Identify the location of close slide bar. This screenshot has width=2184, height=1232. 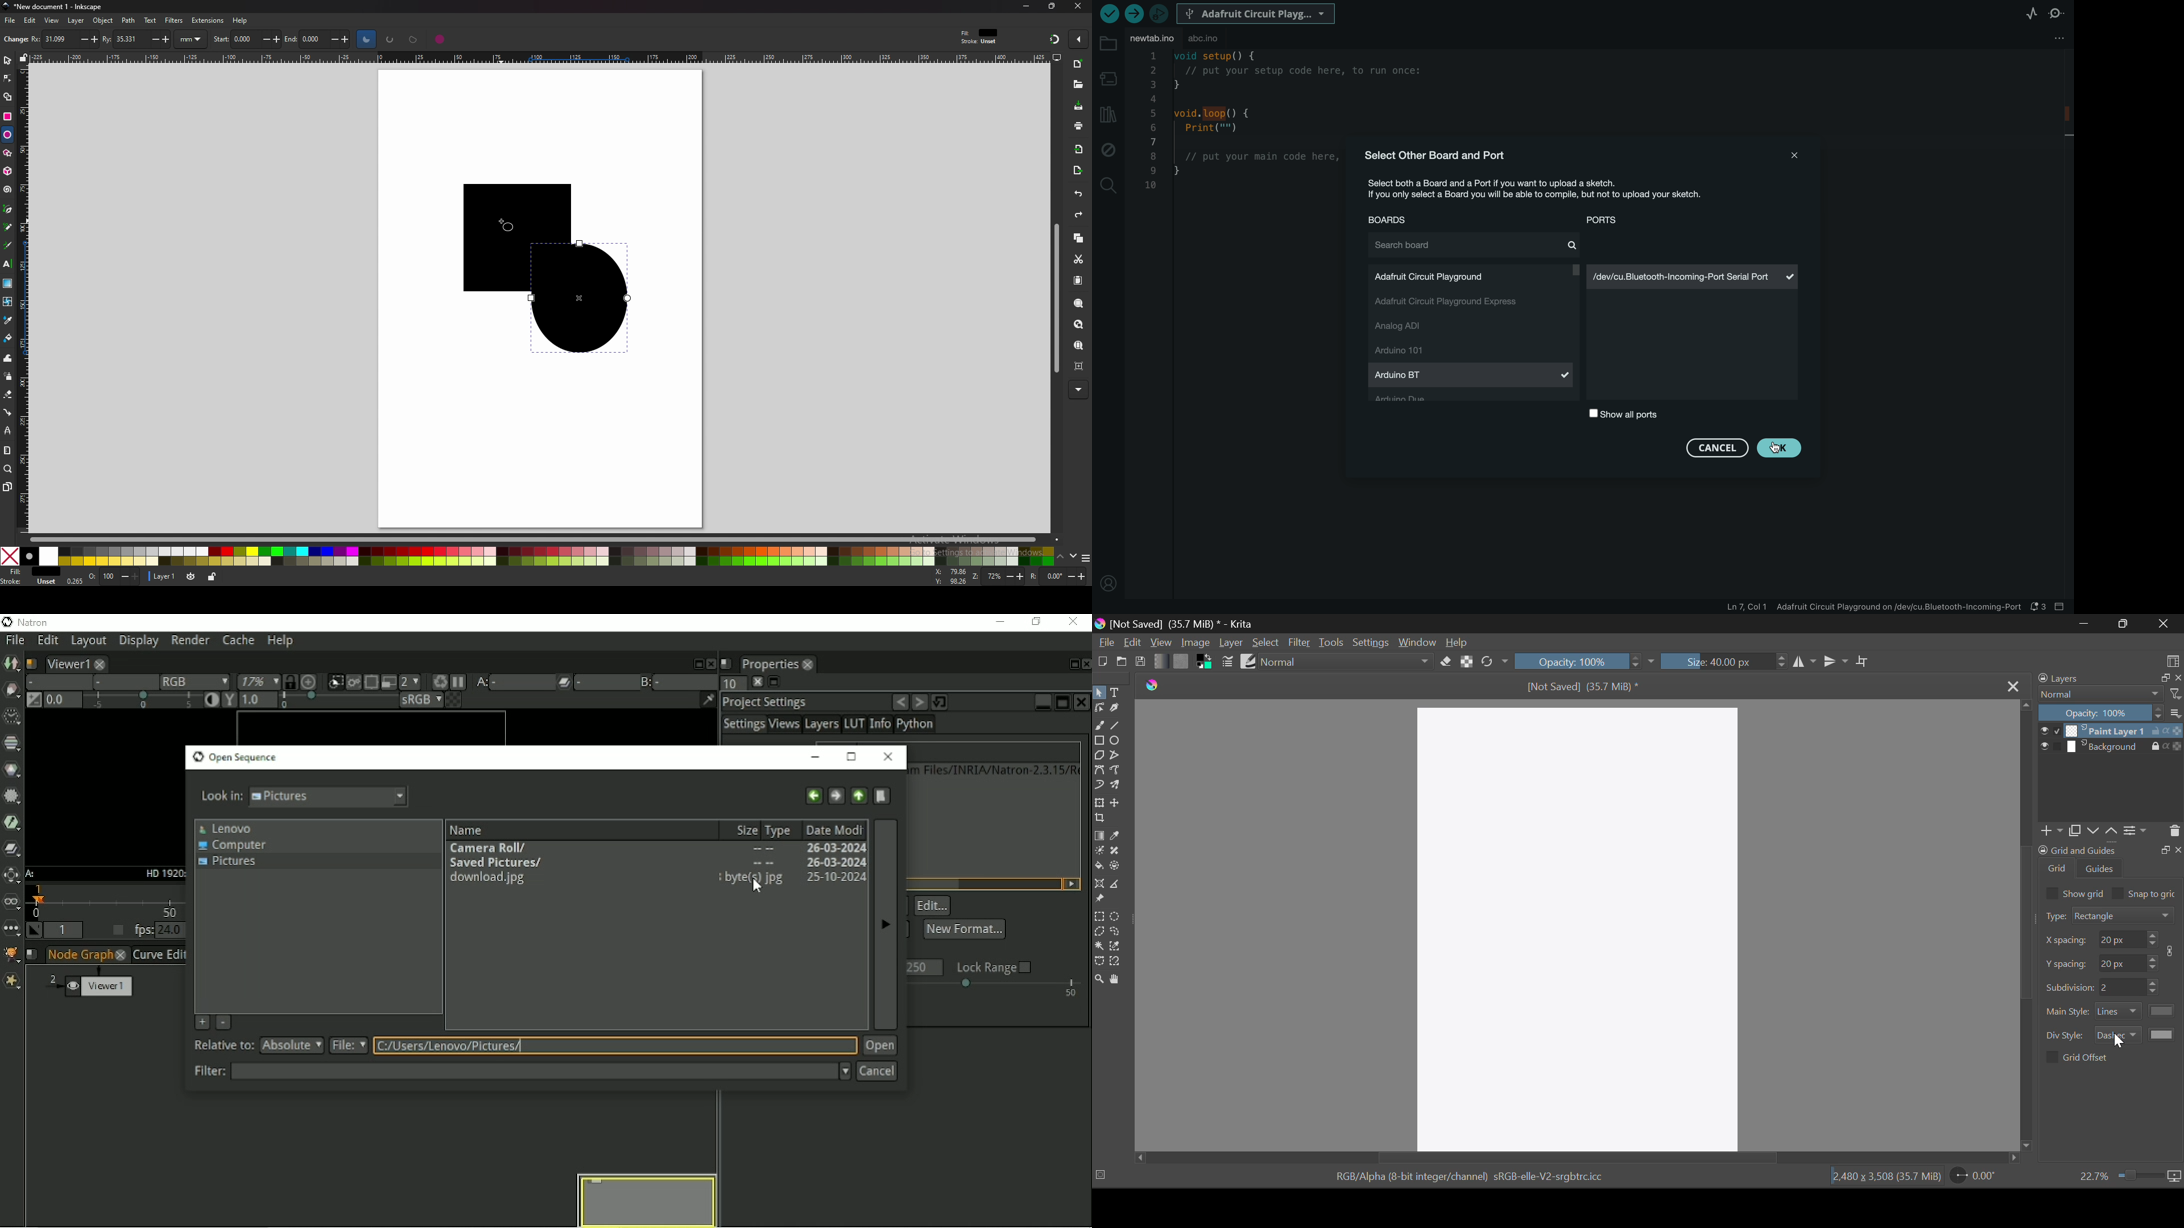
(2064, 607).